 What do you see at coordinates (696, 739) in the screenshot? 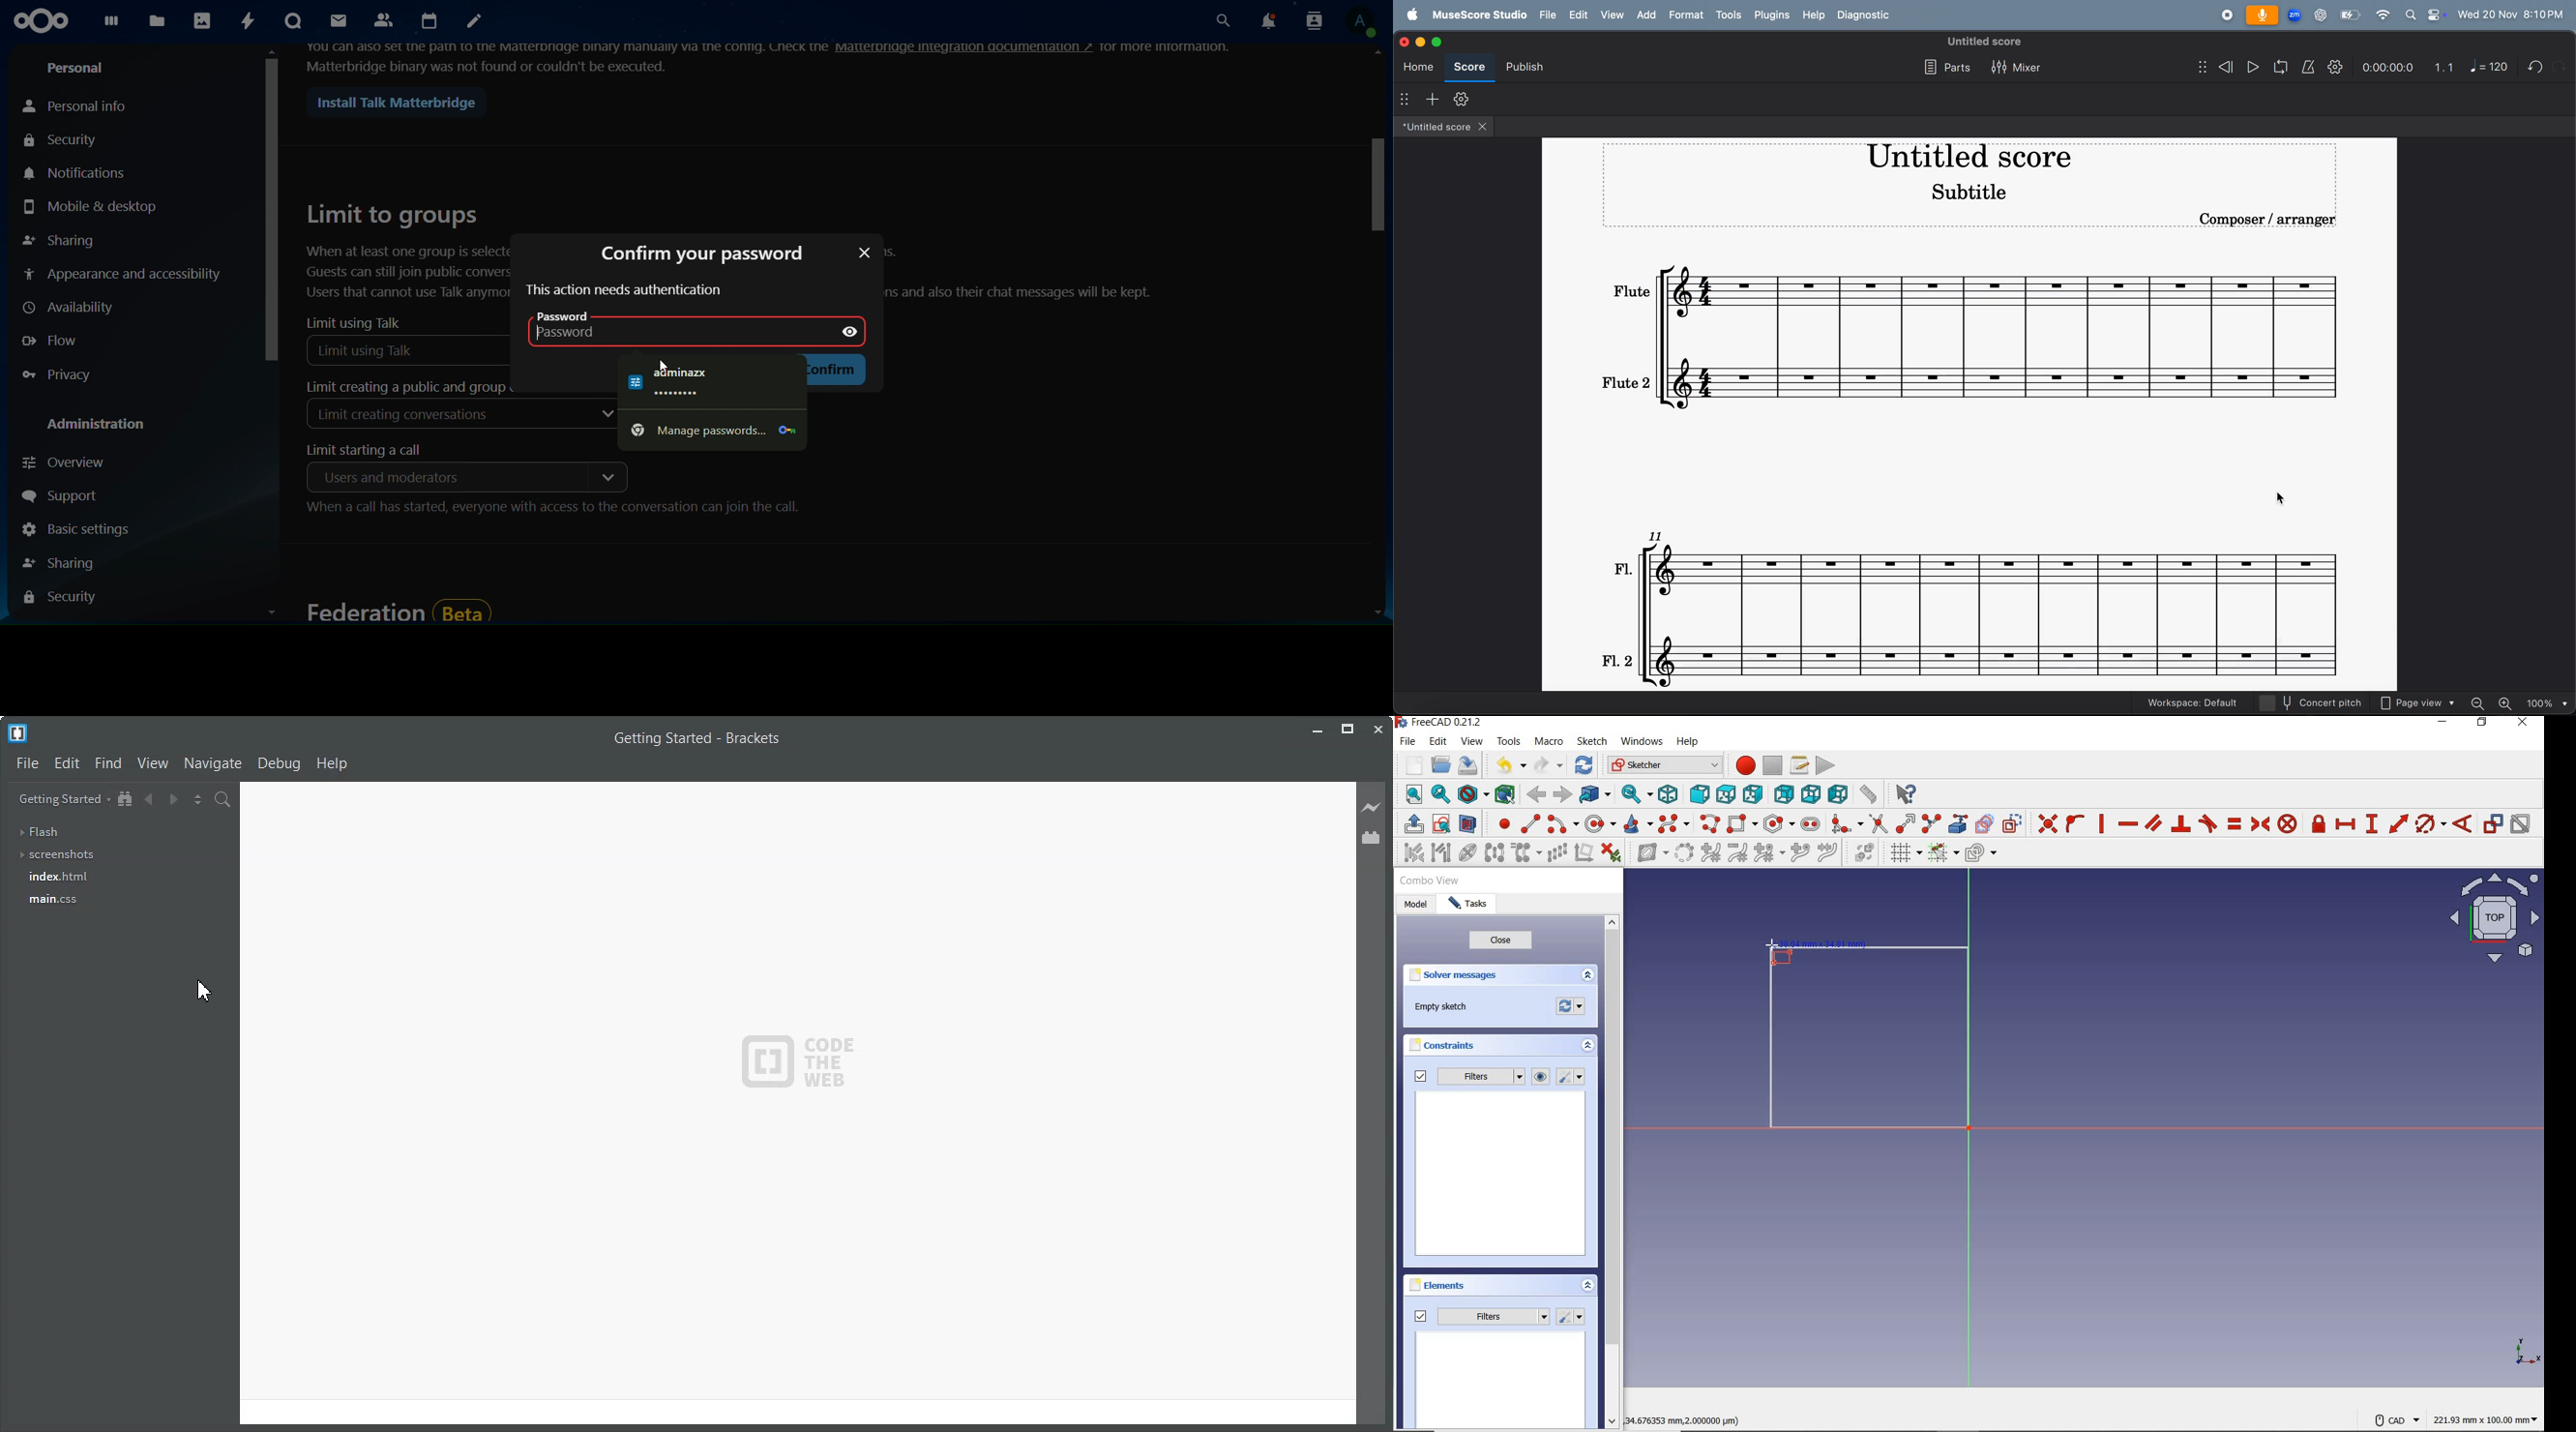
I see `Getting Started - Brackets` at bounding box center [696, 739].